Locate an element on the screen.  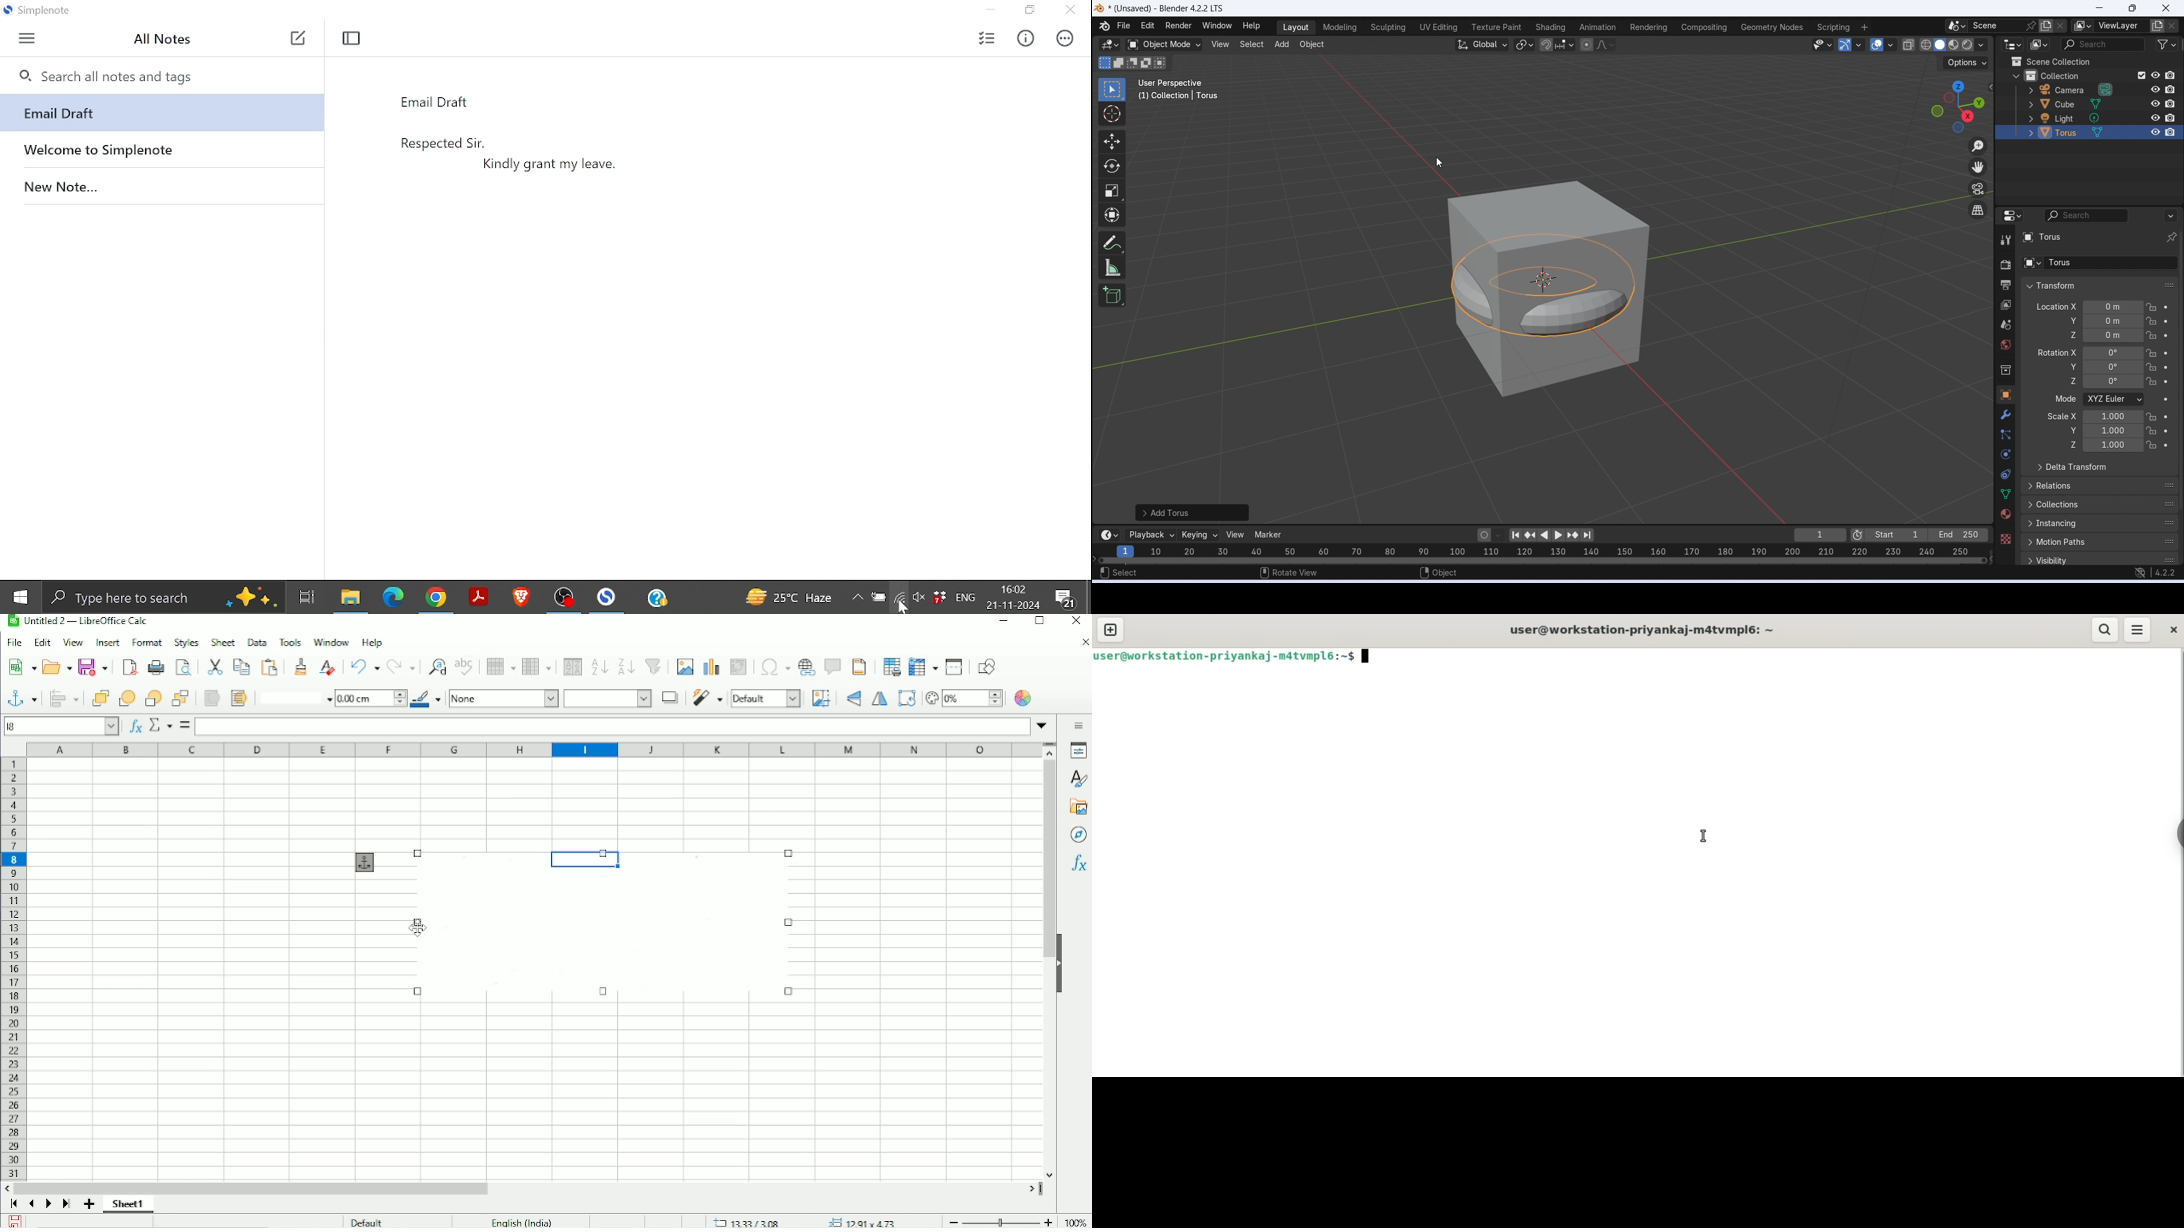
Insert image is located at coordinates (684, 667).